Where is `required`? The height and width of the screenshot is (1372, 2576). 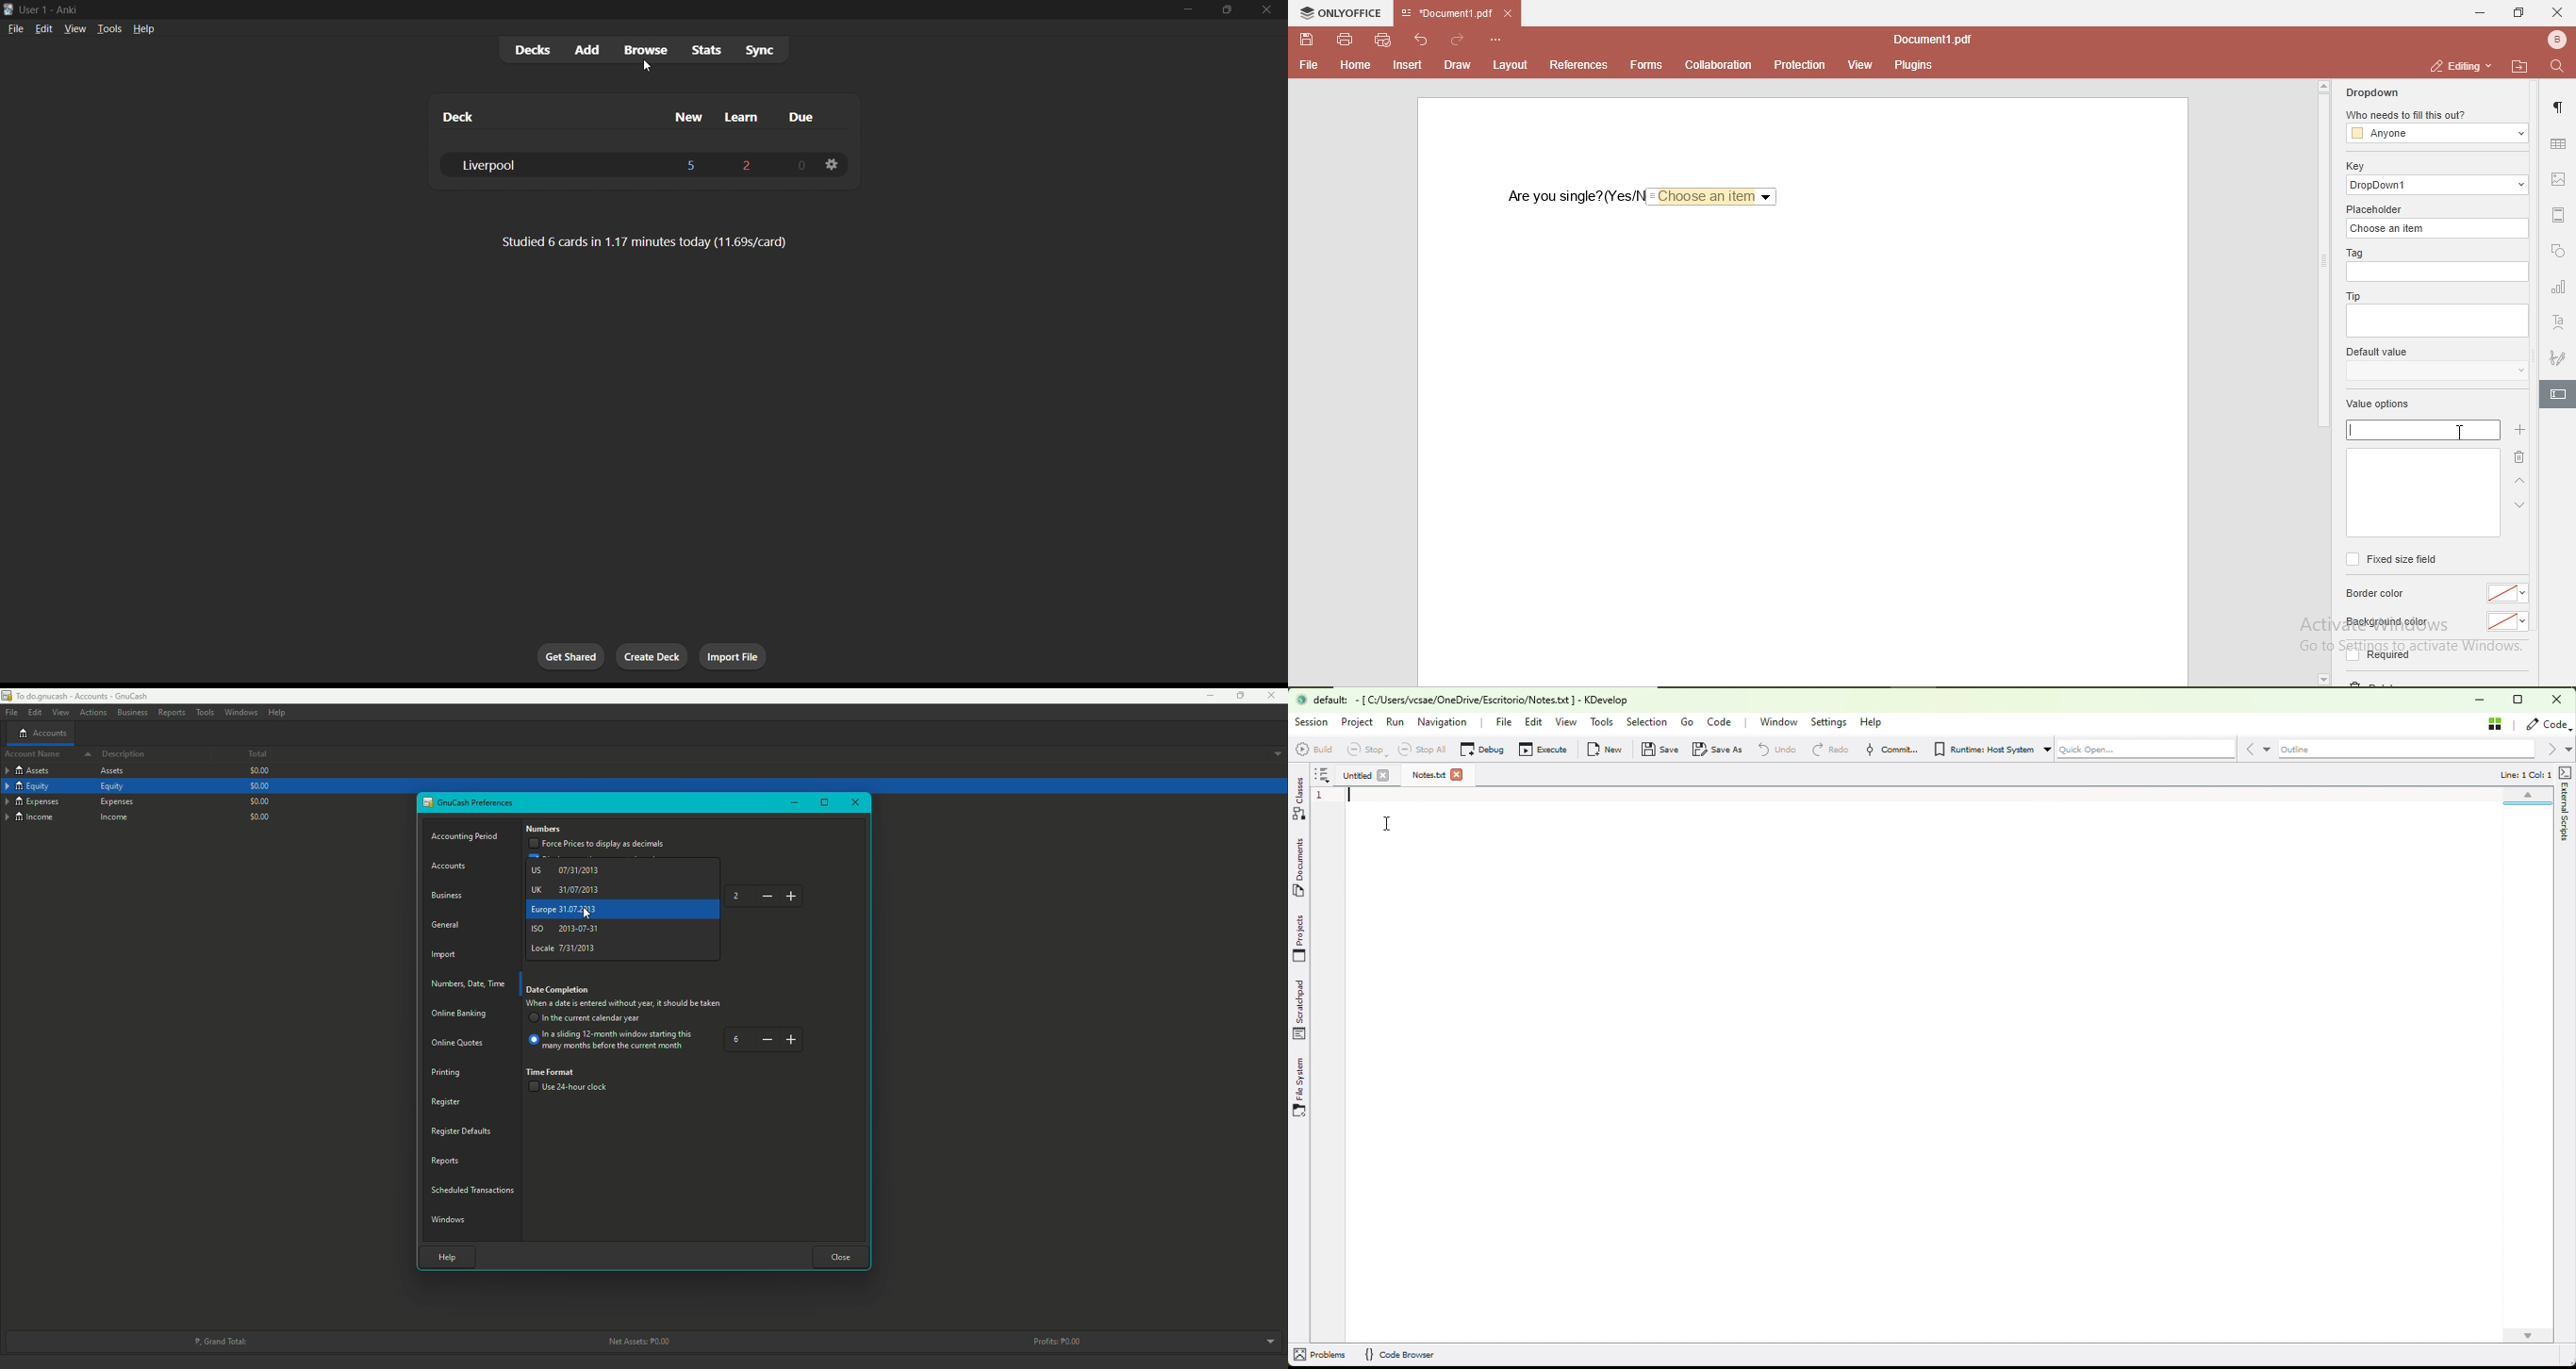
required is located at coordinates (2389, 653).